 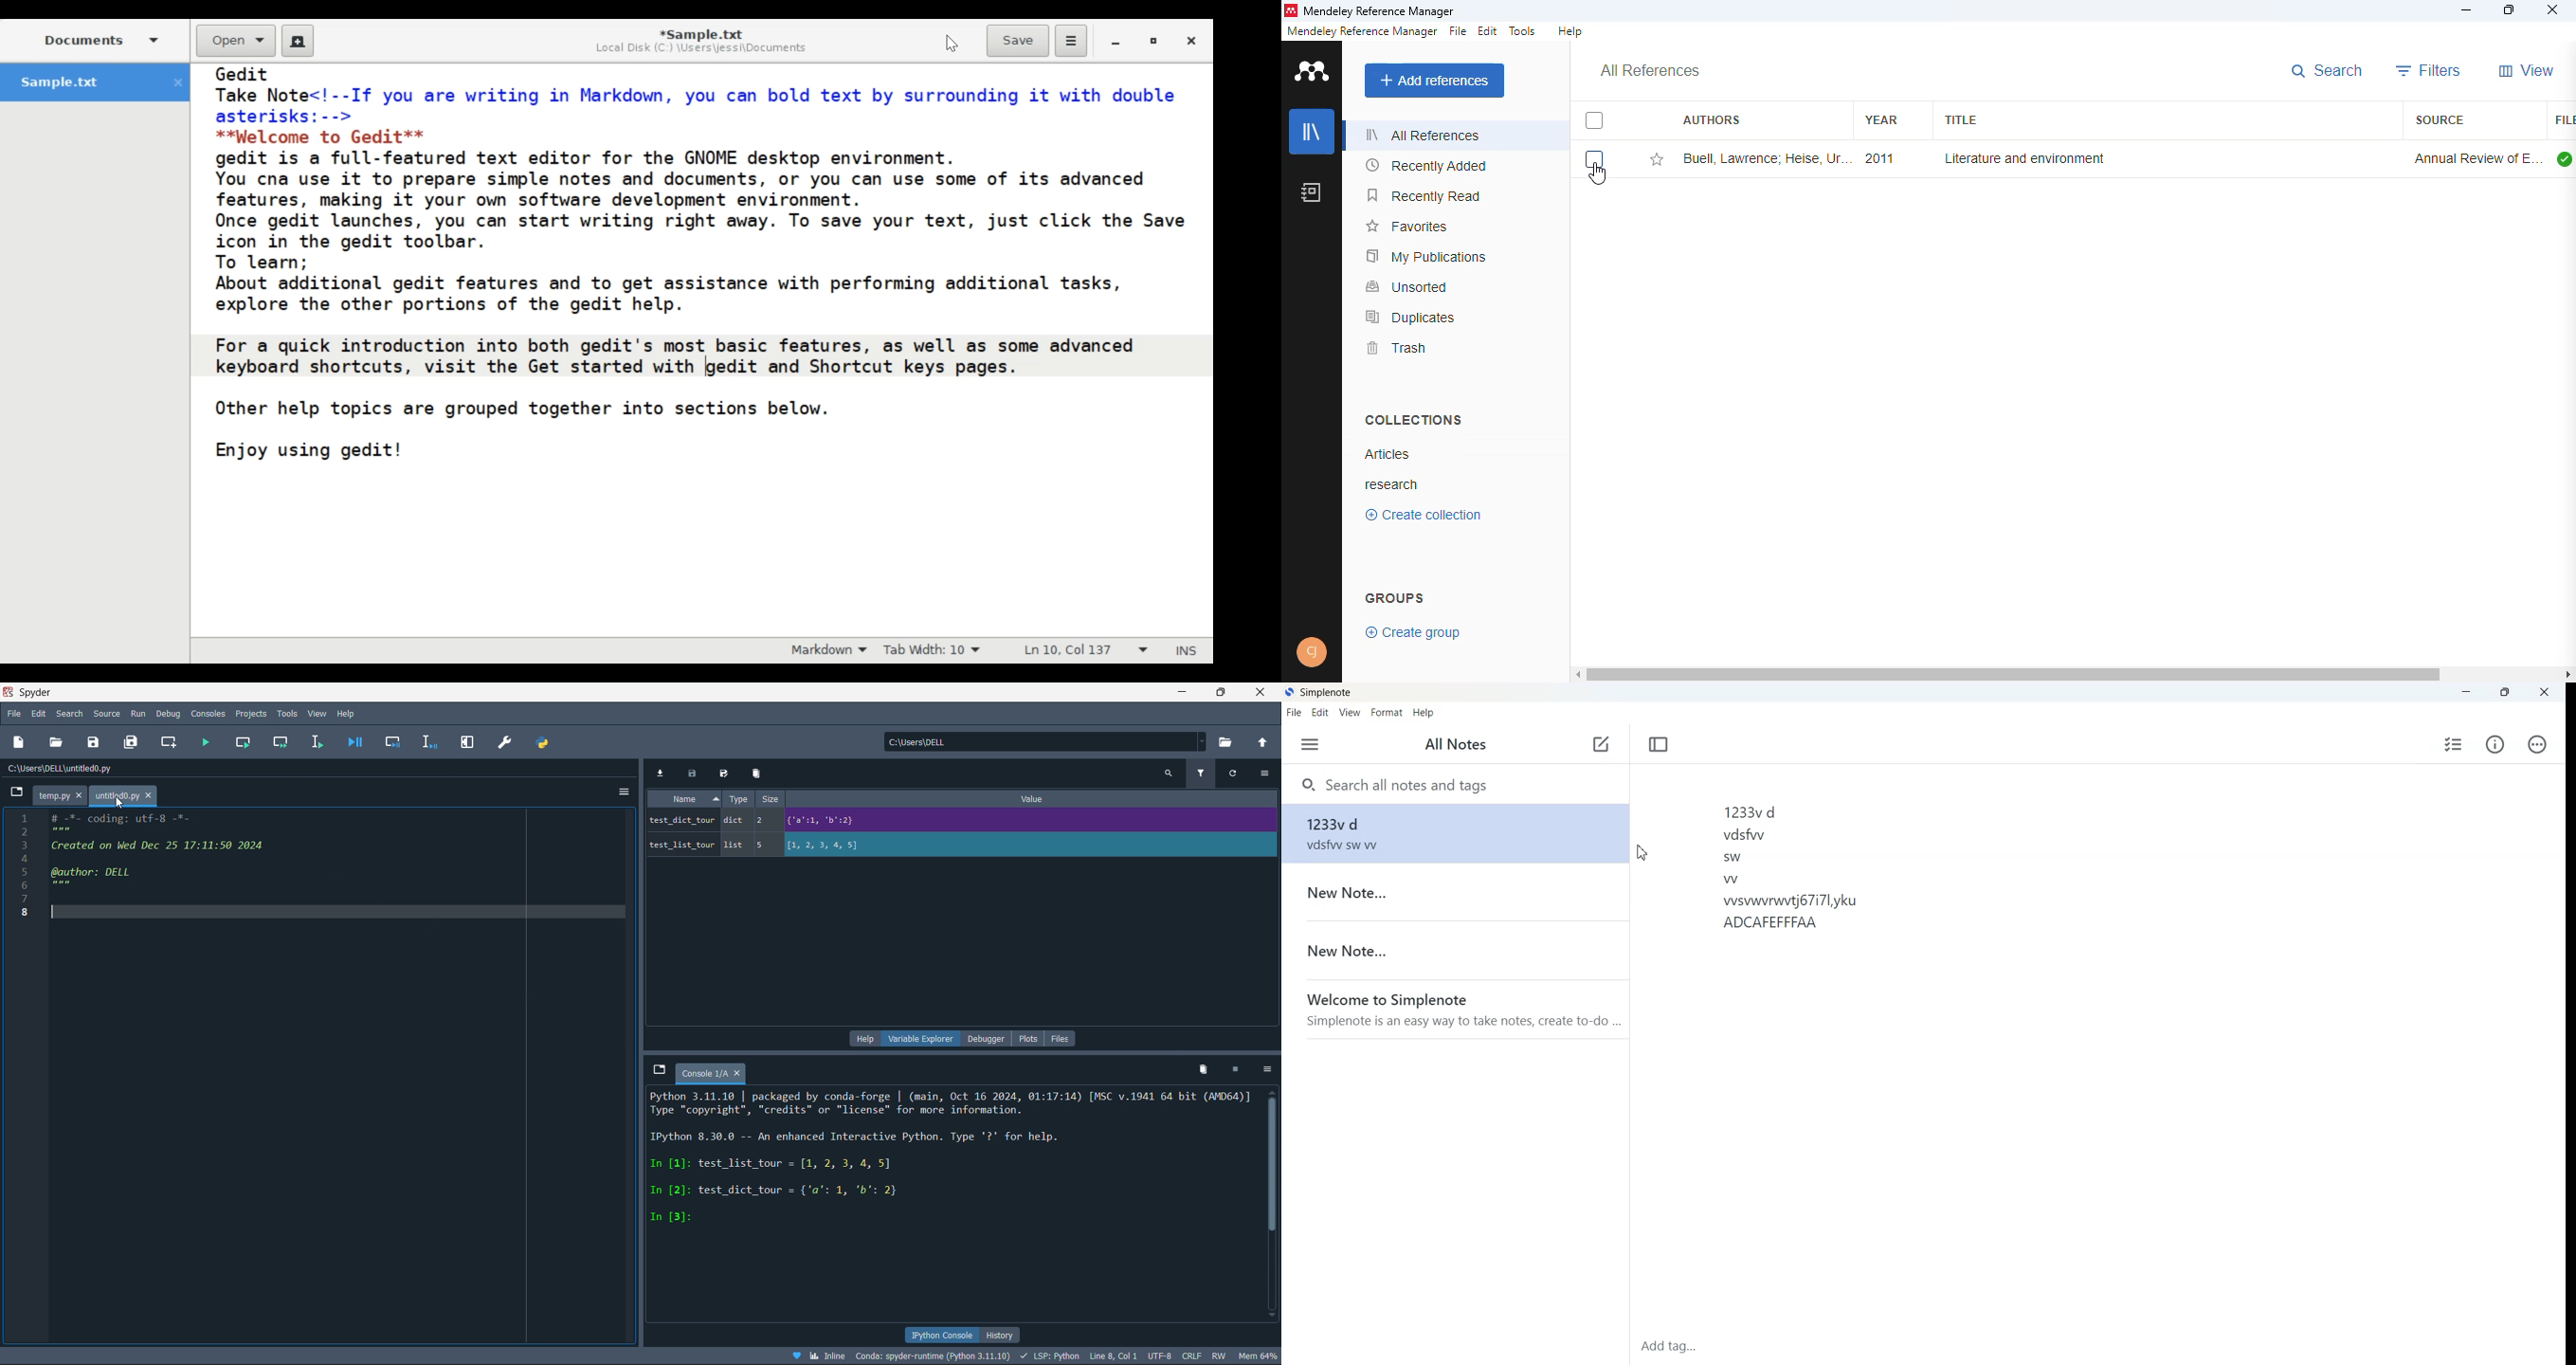 I want to click on articles collection created, so click(x=1387, y=454).